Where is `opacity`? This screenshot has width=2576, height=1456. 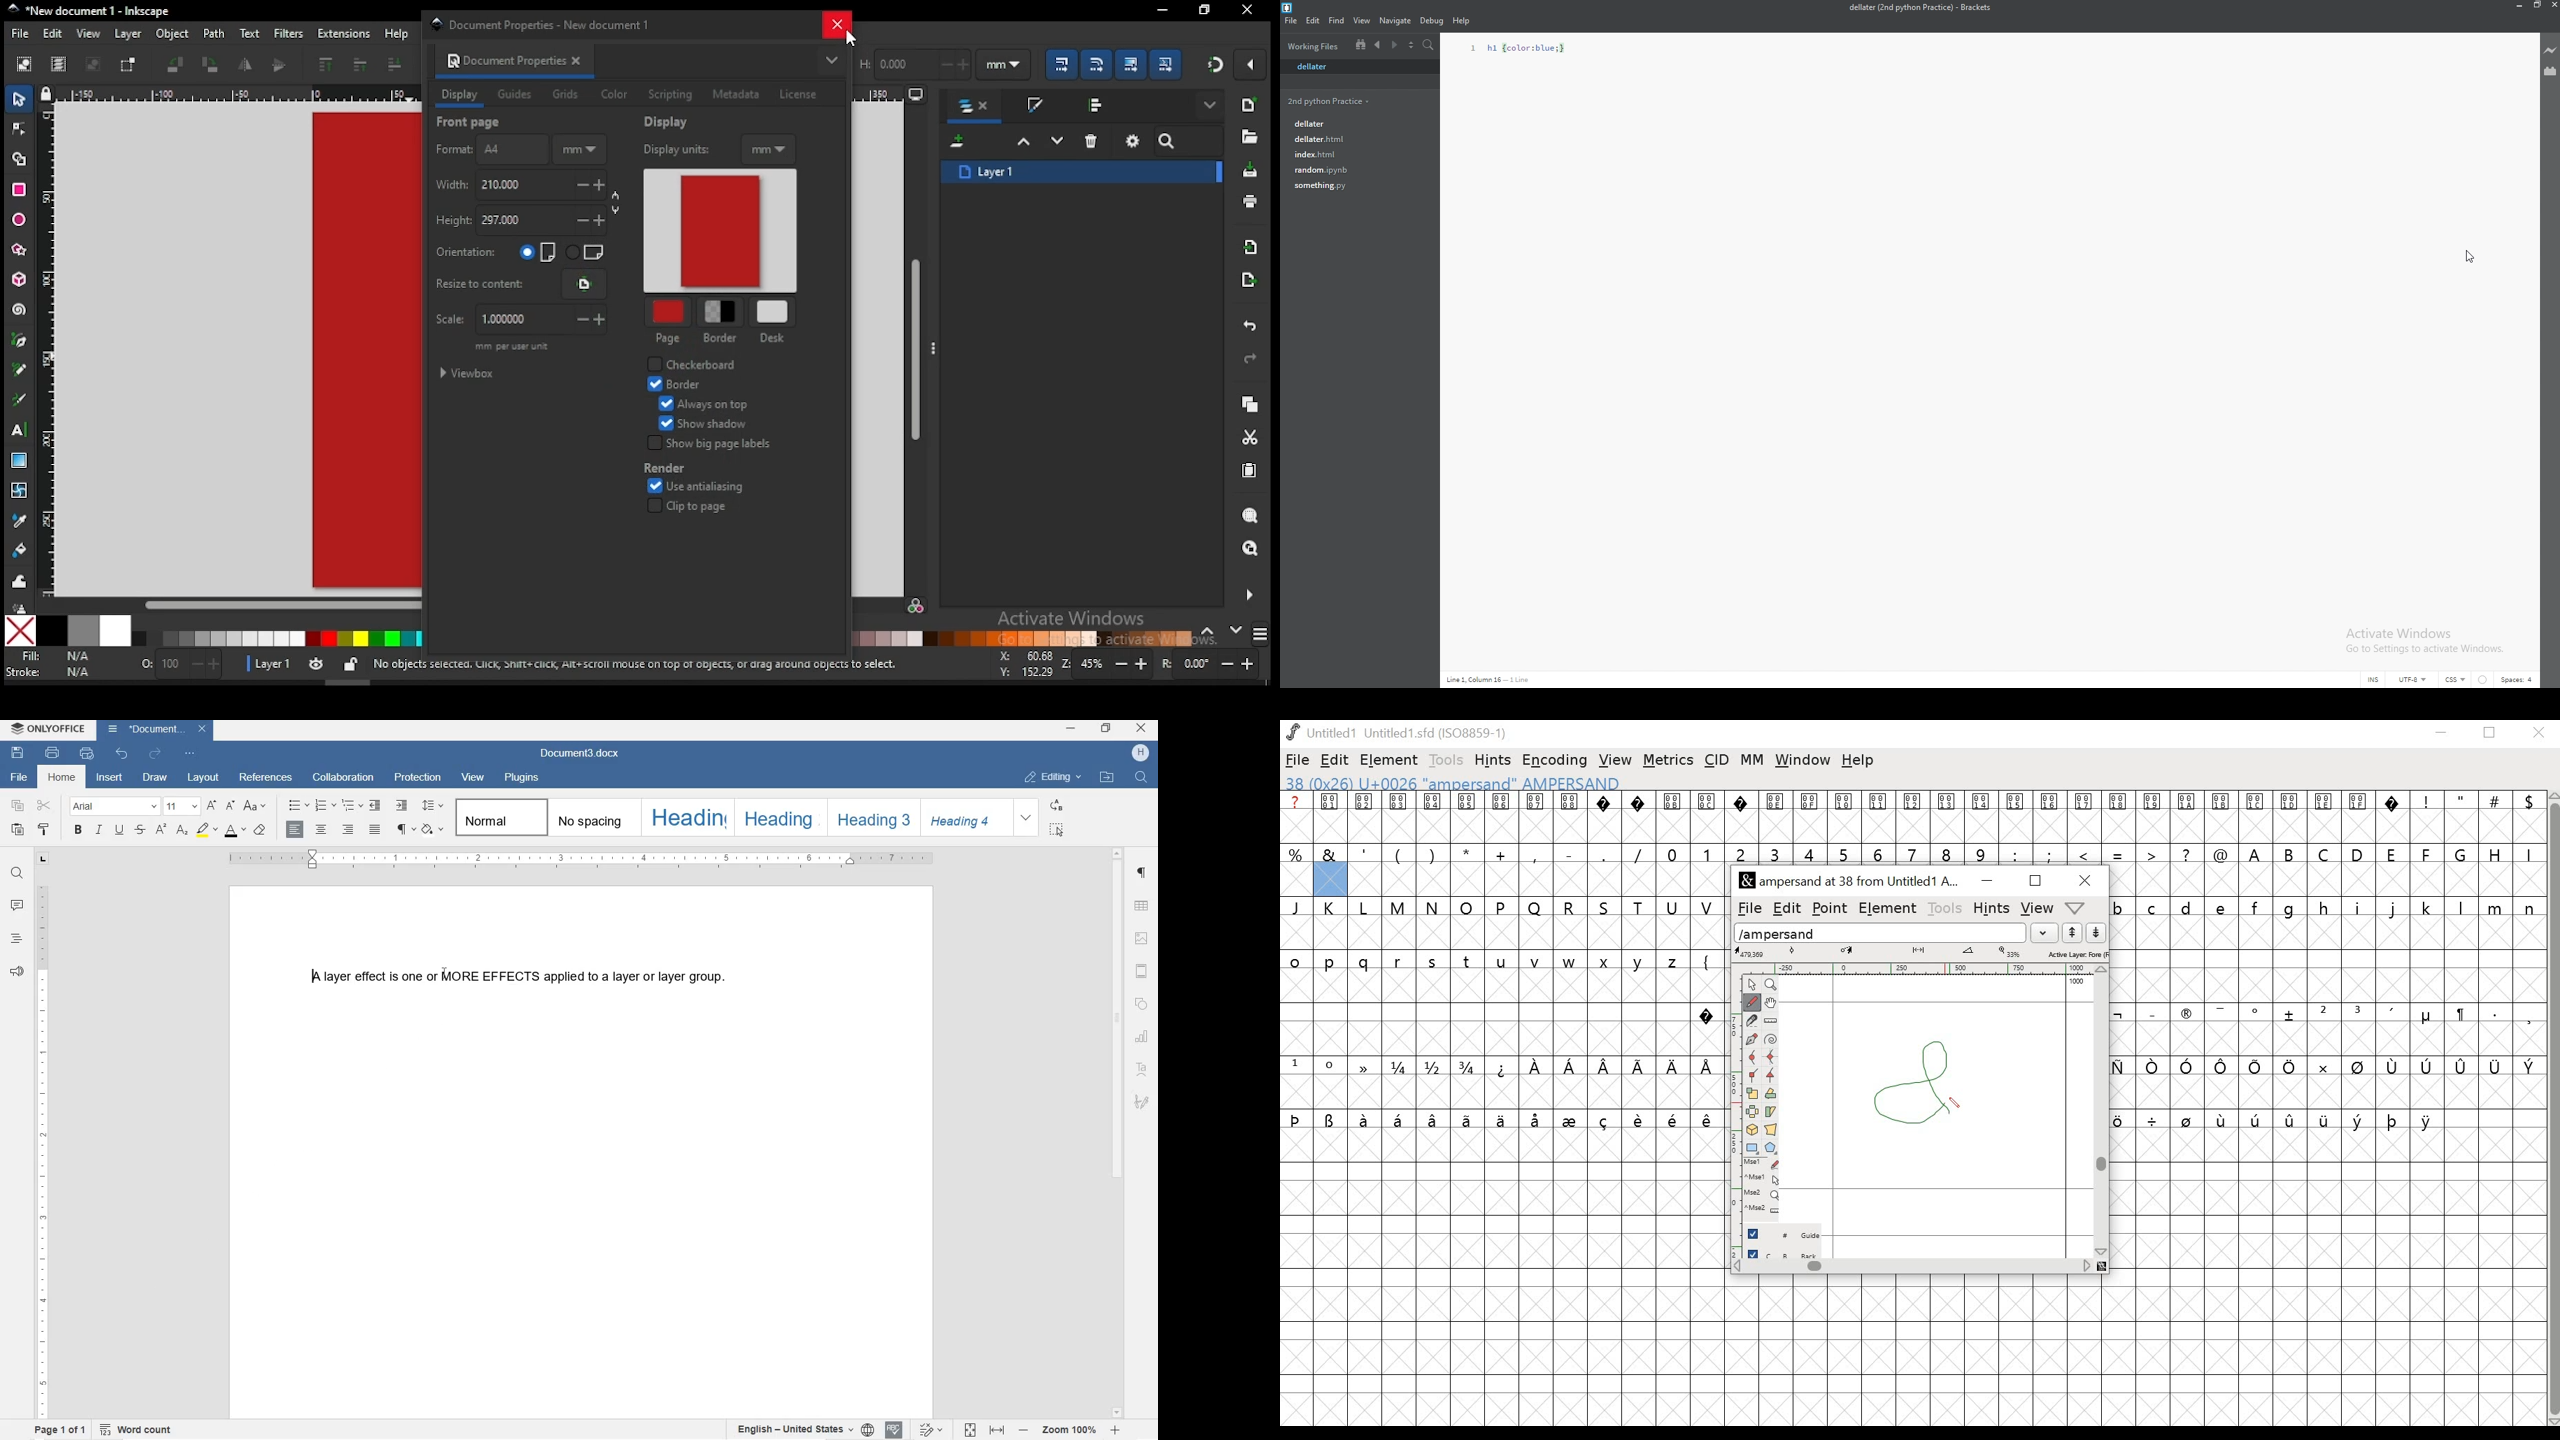
opacity is located at coordinates (179, 667).